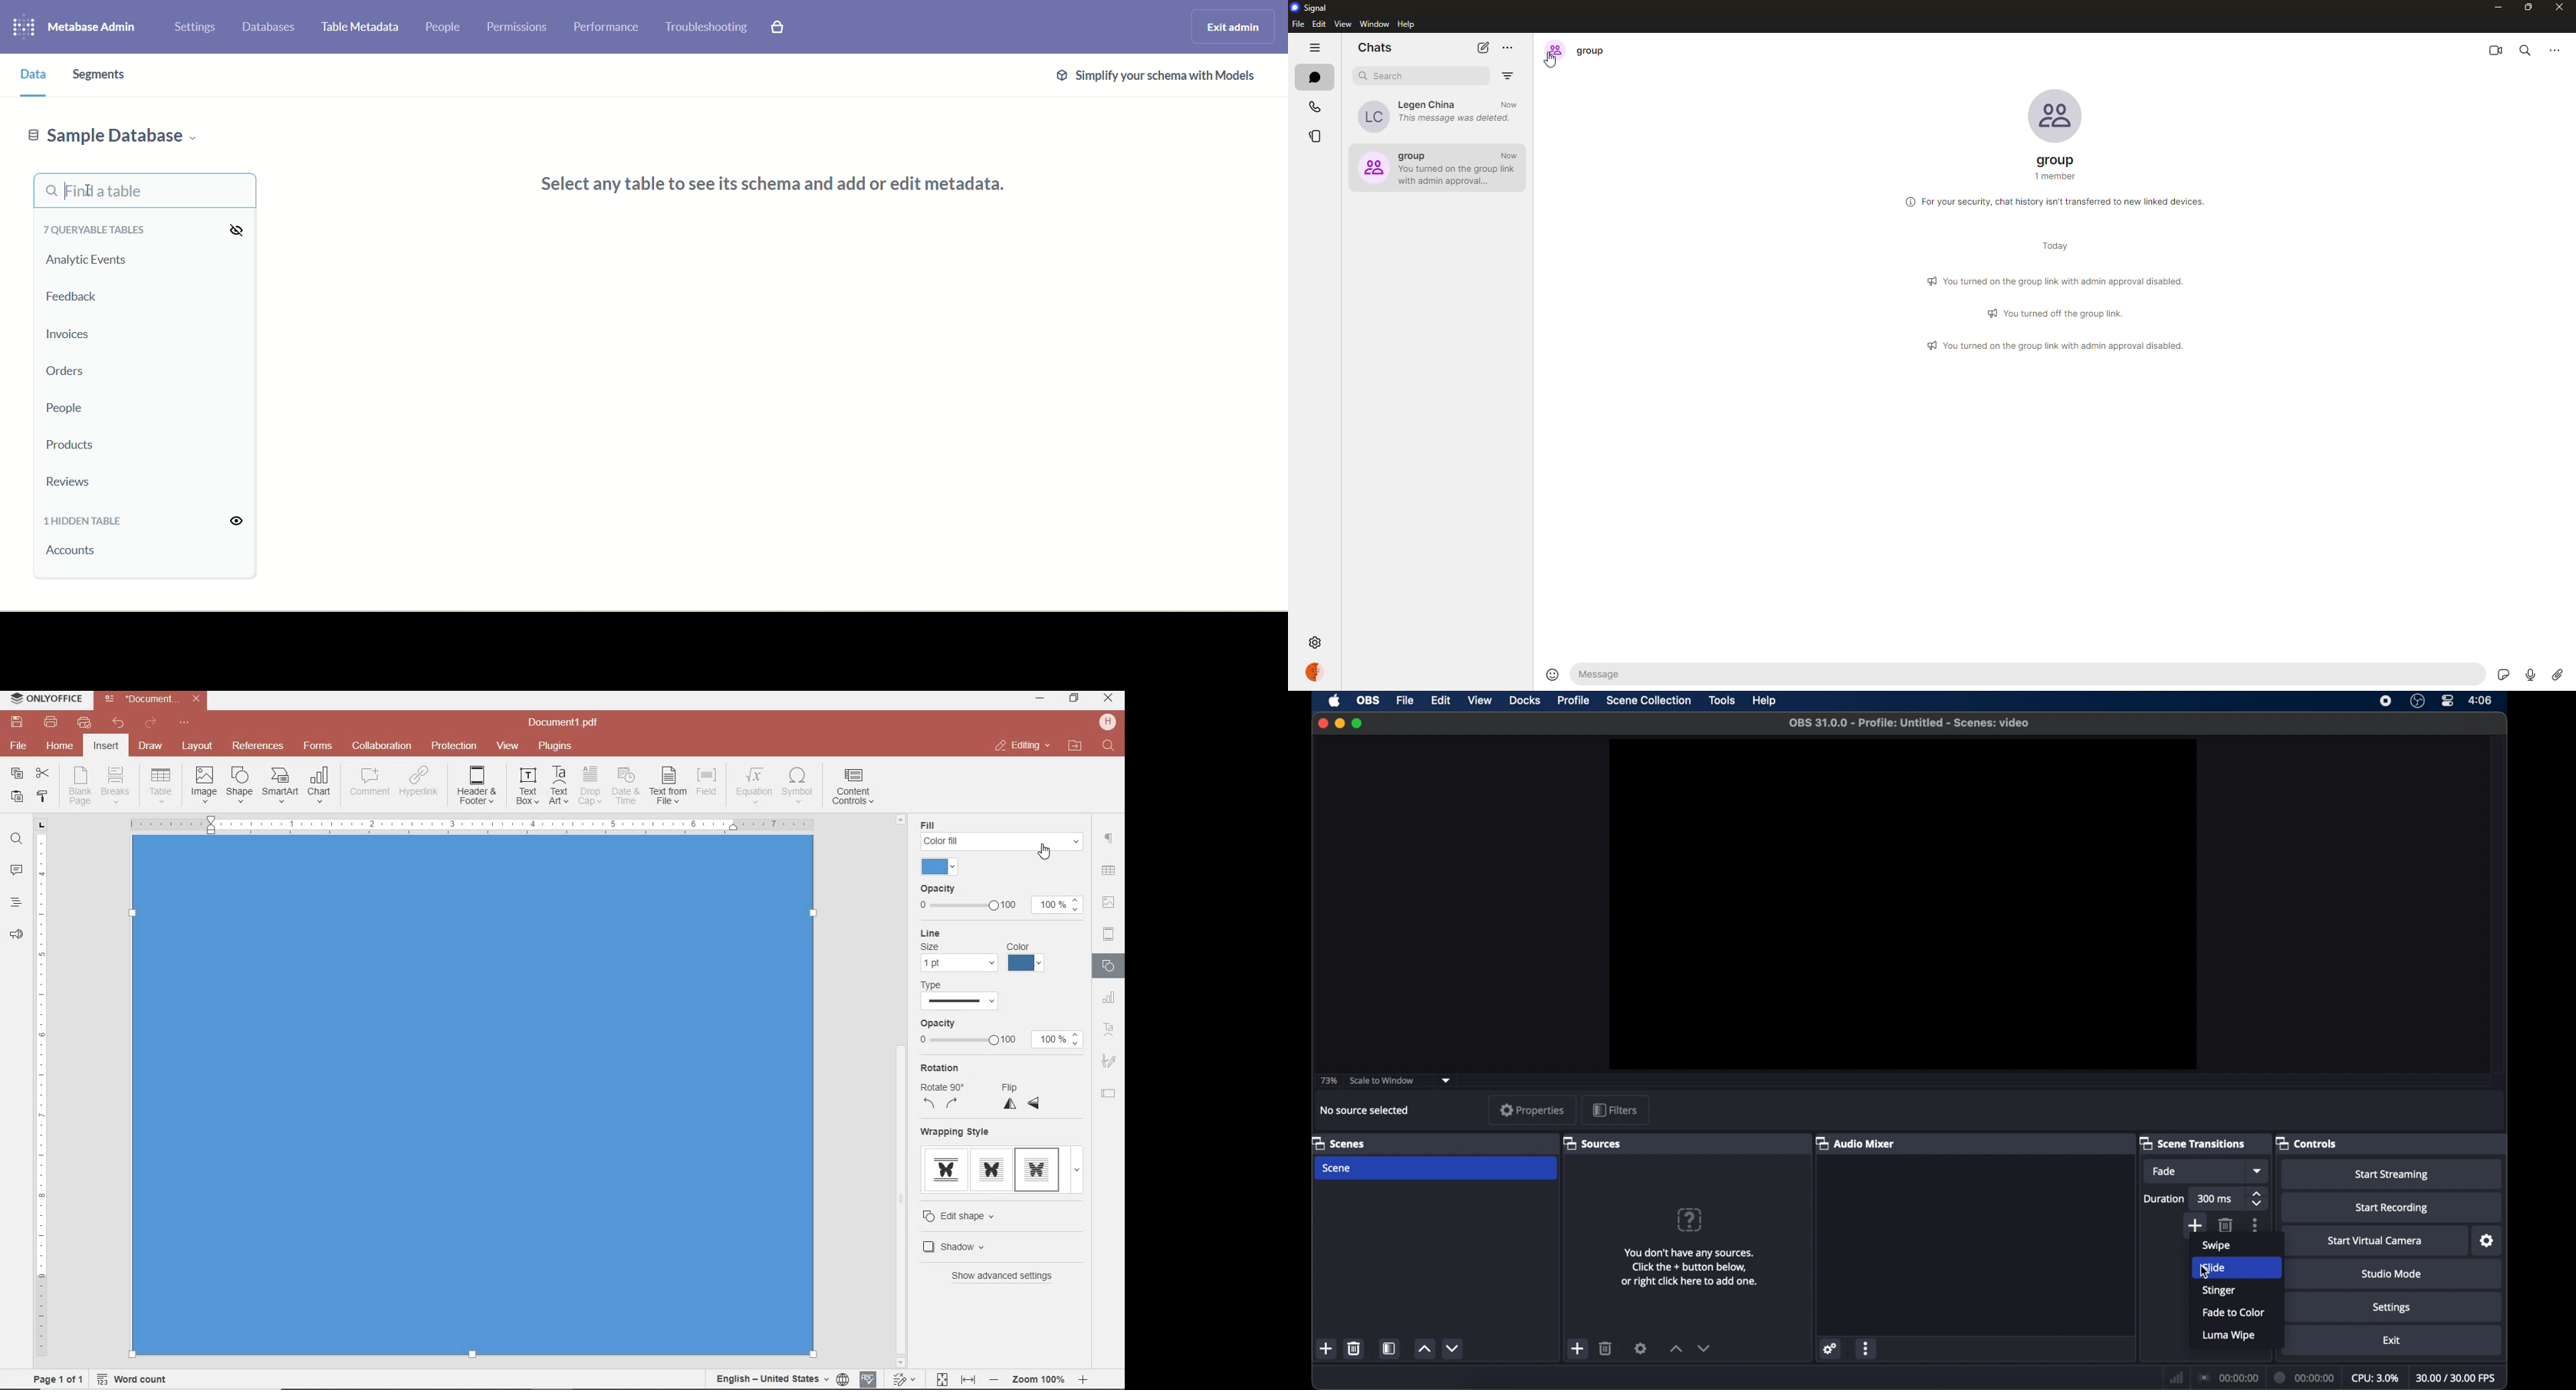  Describe the element at coordinates (2258, 1171) in the screenshot. I see `dropdown` at that location.